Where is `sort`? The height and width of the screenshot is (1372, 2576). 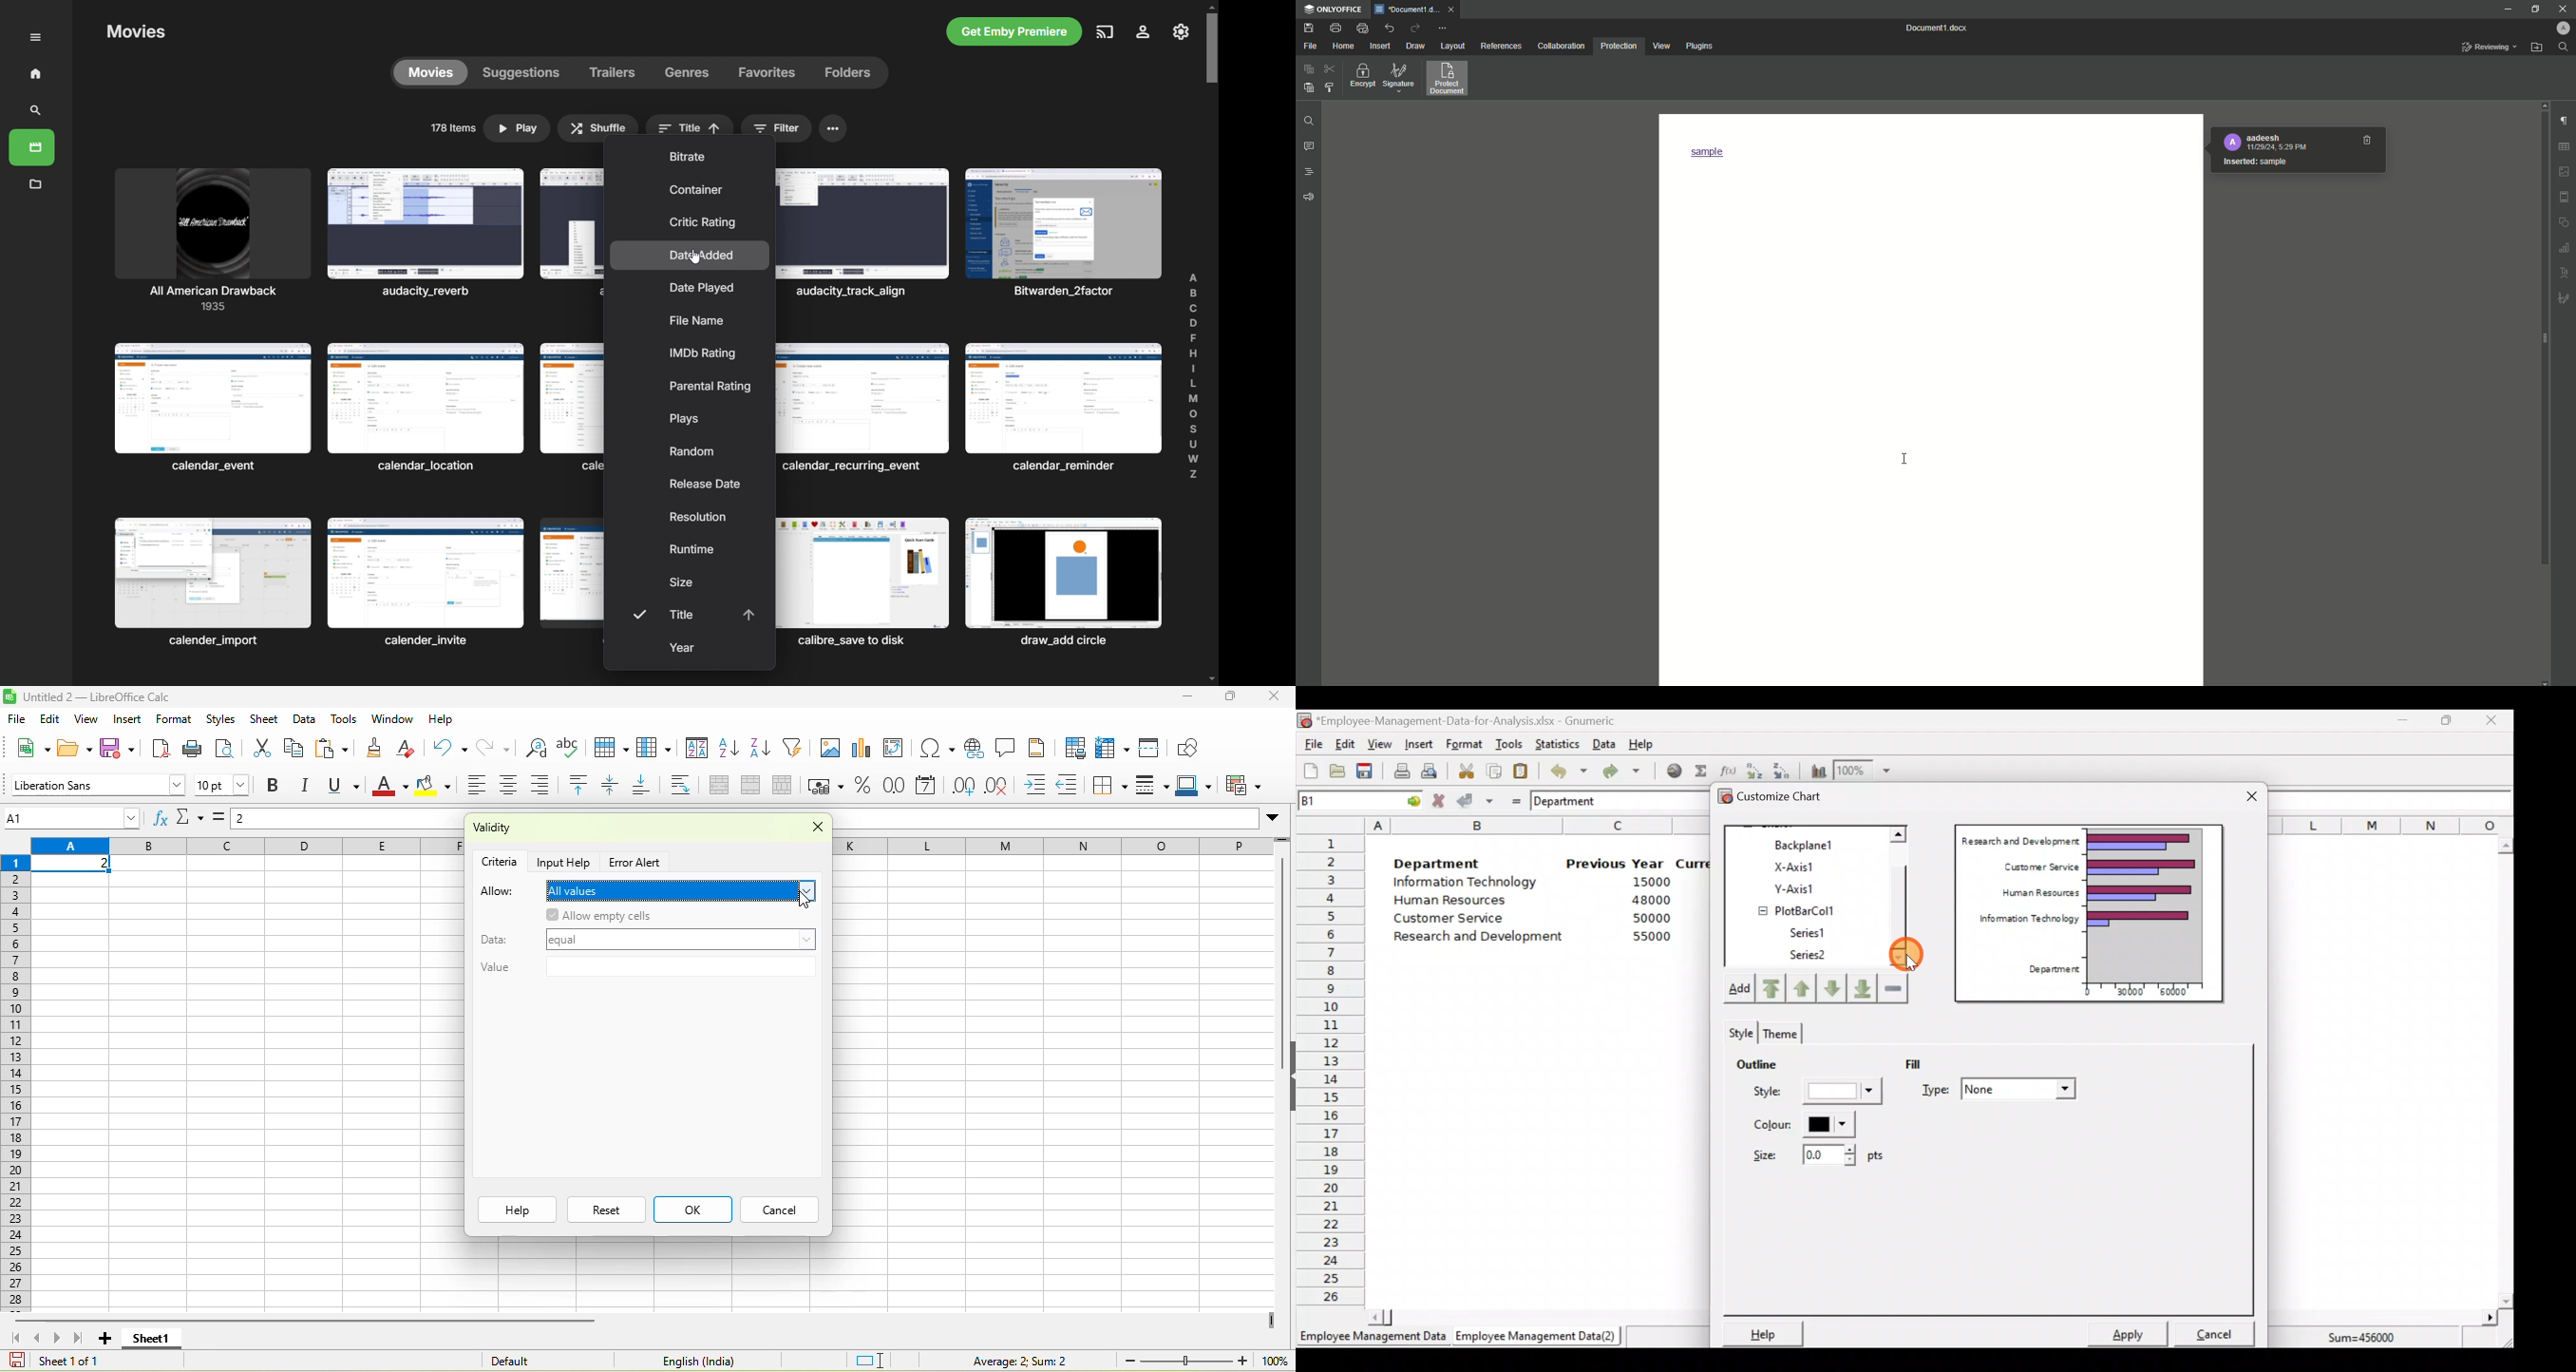 sort is located at coordinates (697, 751).